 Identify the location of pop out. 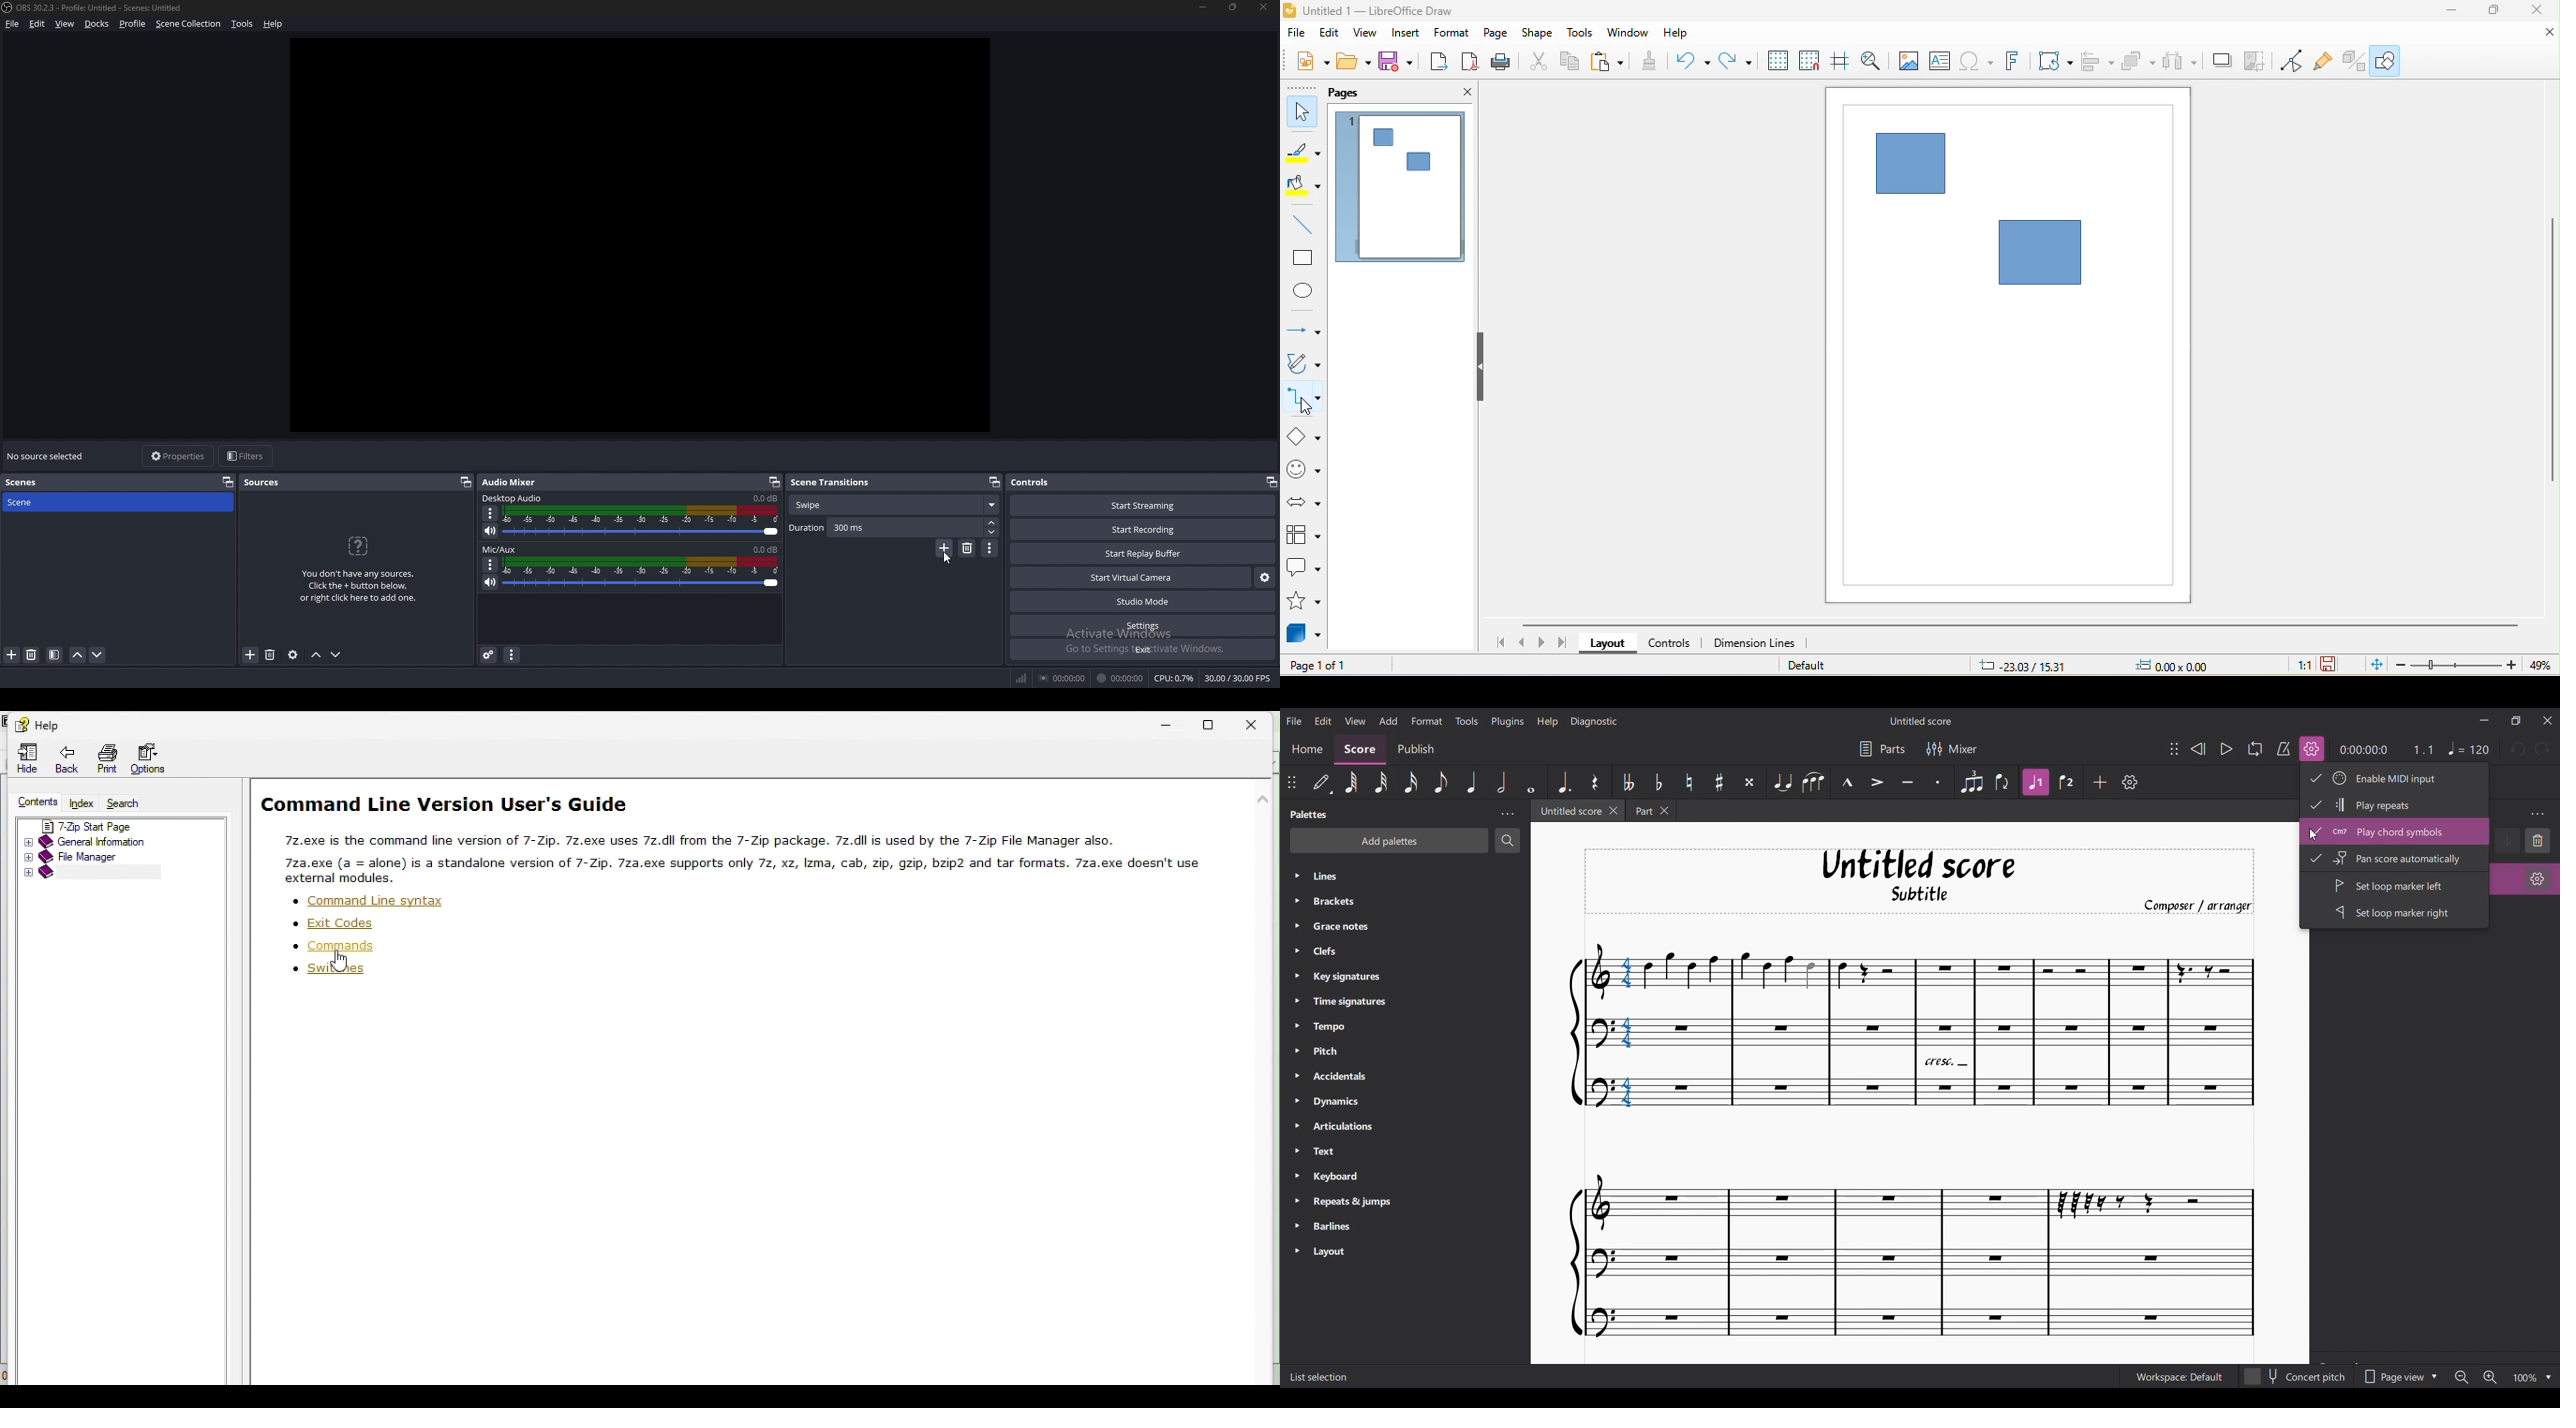
(1271, 483).